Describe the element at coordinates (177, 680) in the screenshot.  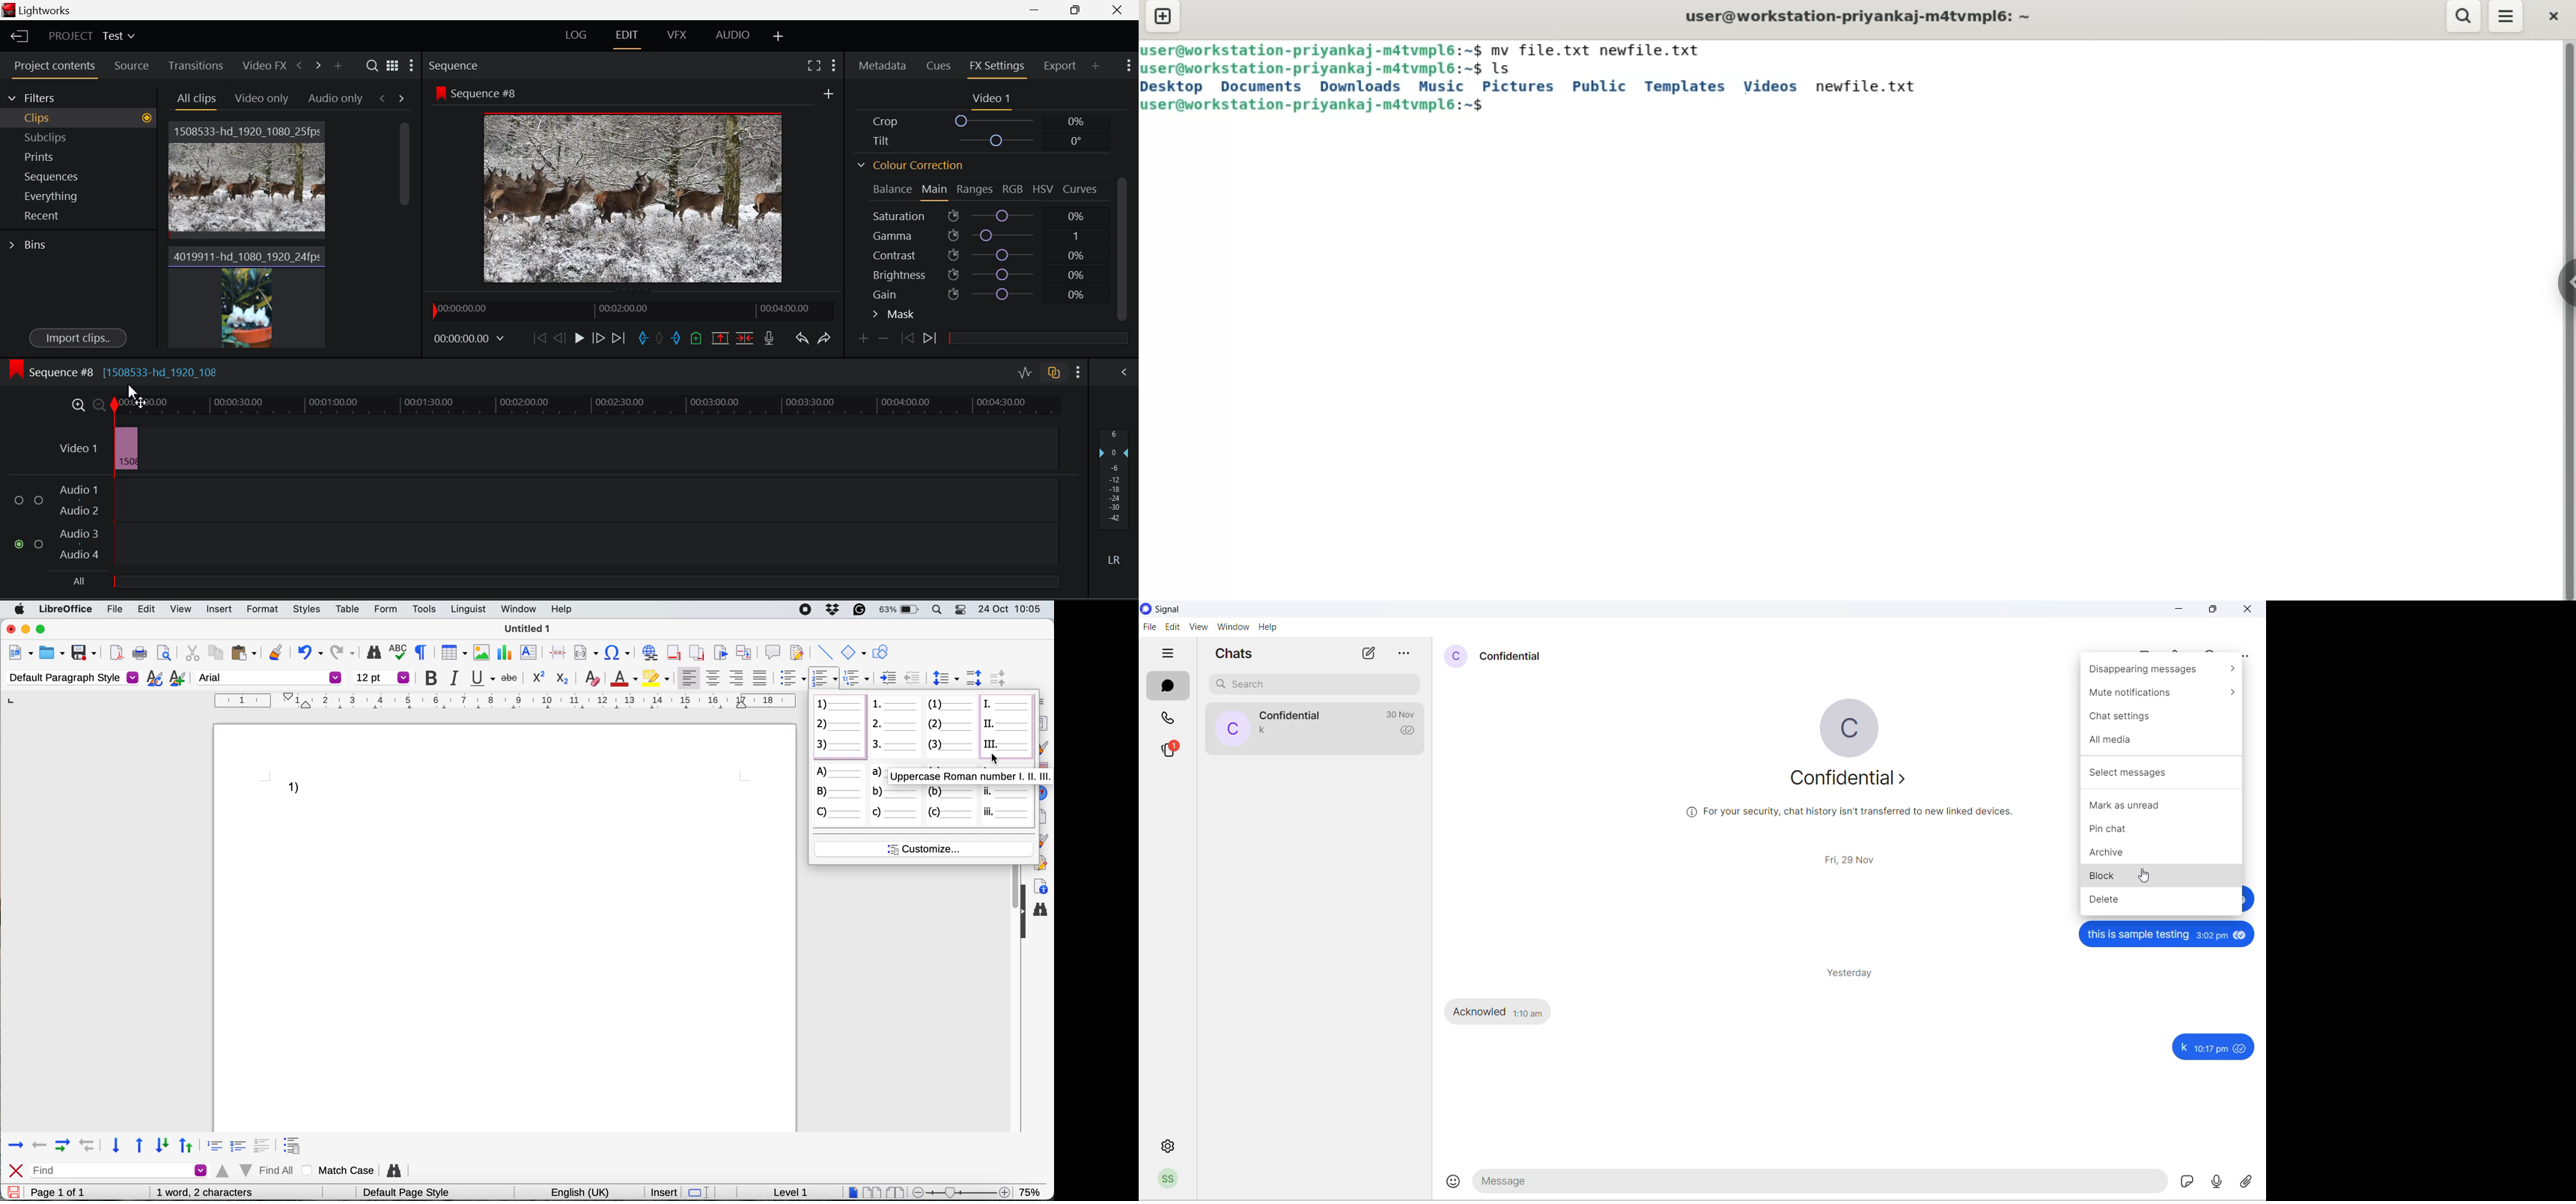
I see `add new style` at that location.